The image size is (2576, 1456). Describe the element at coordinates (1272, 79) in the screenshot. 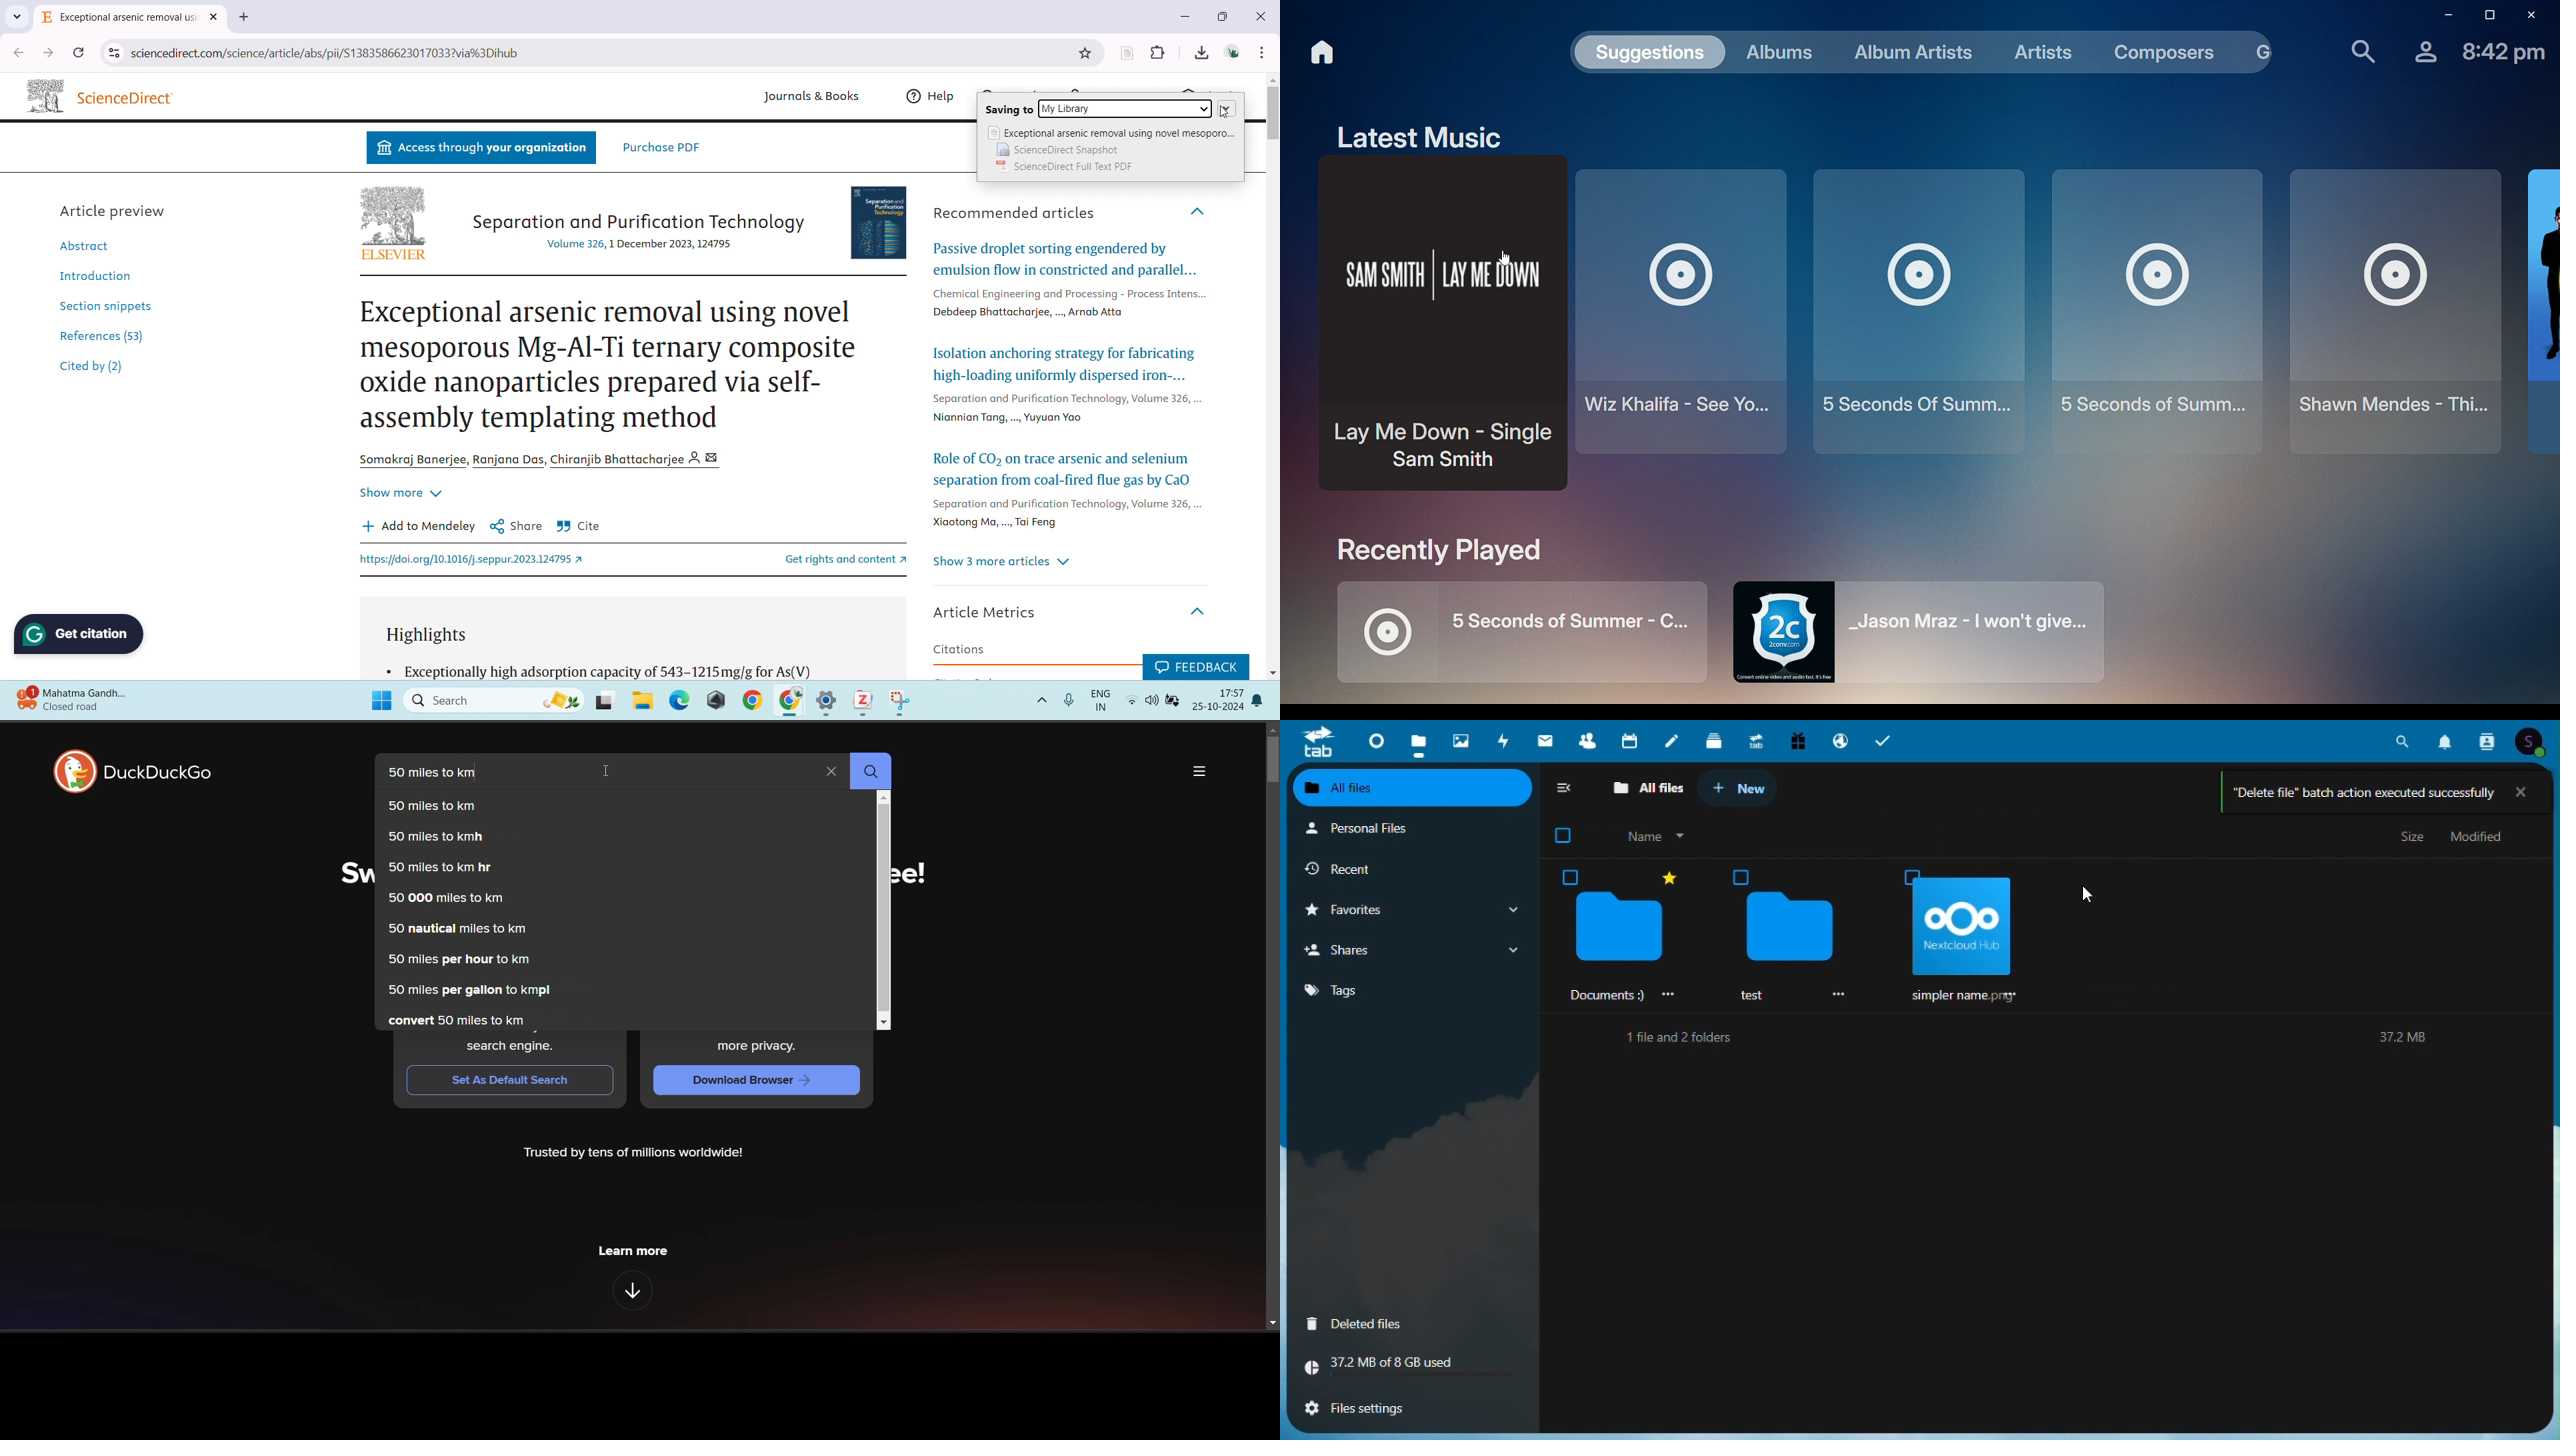

I see `scroll up` at that location.